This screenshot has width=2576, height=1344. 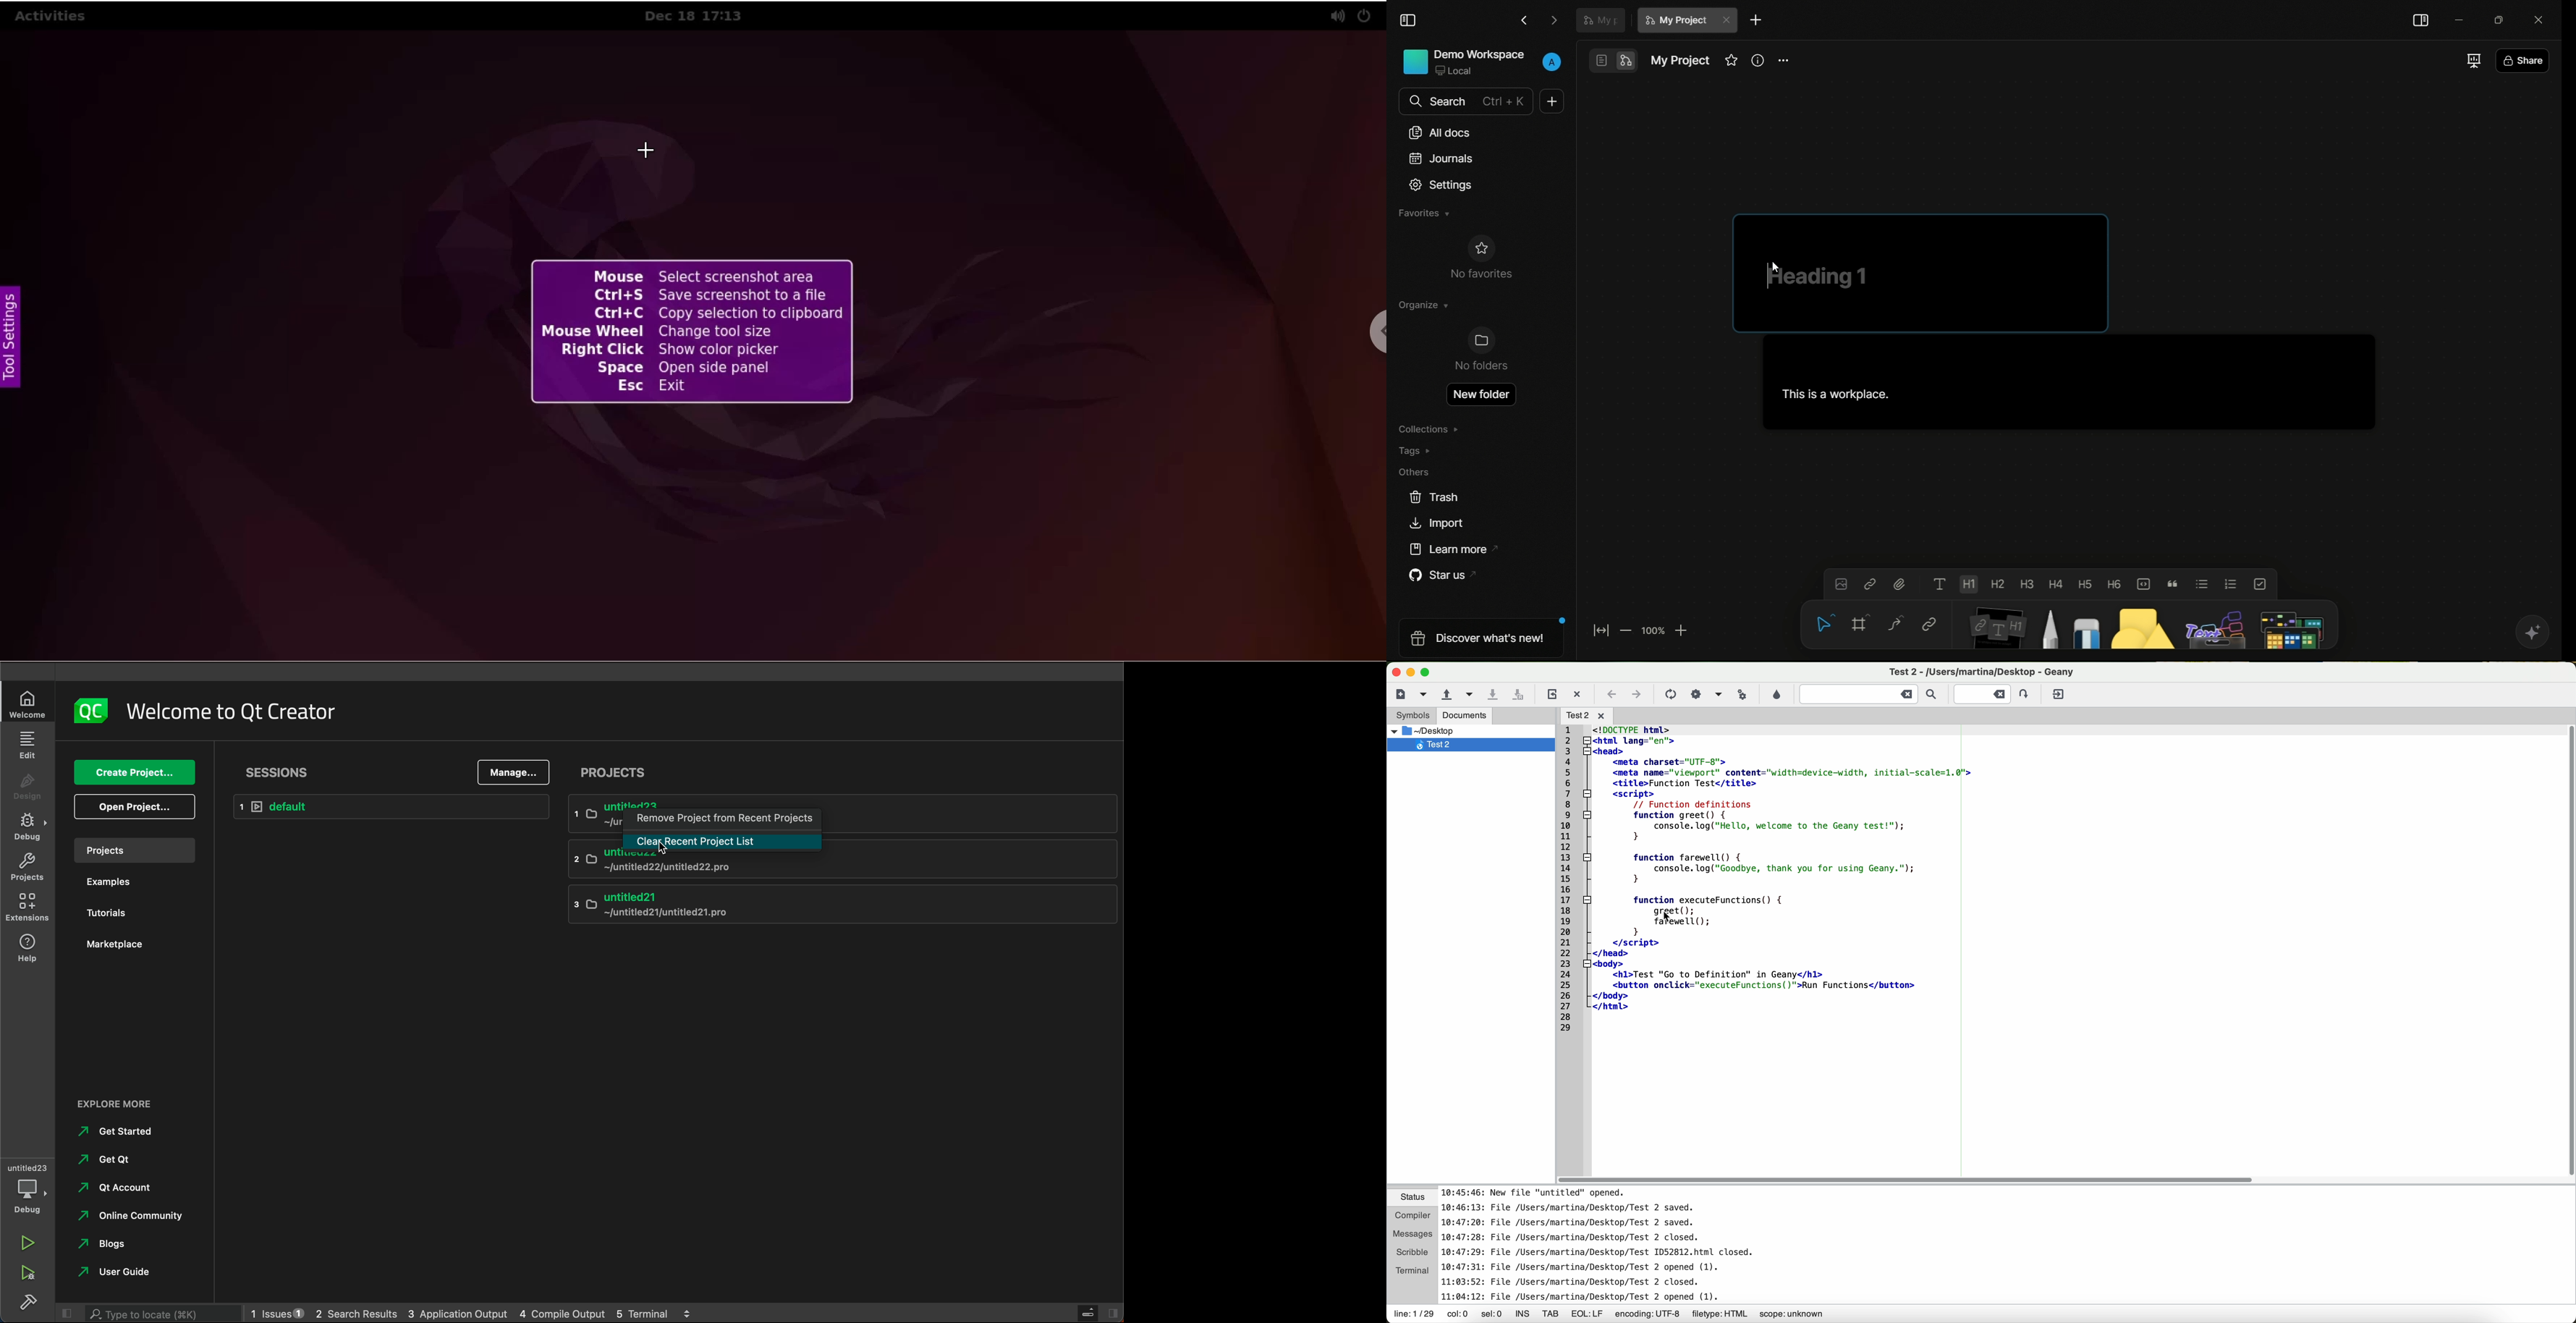 What do you see at coordinates (1481, 394) in the screenshot?
I see `new folder` at bounding box center [1481, 394].